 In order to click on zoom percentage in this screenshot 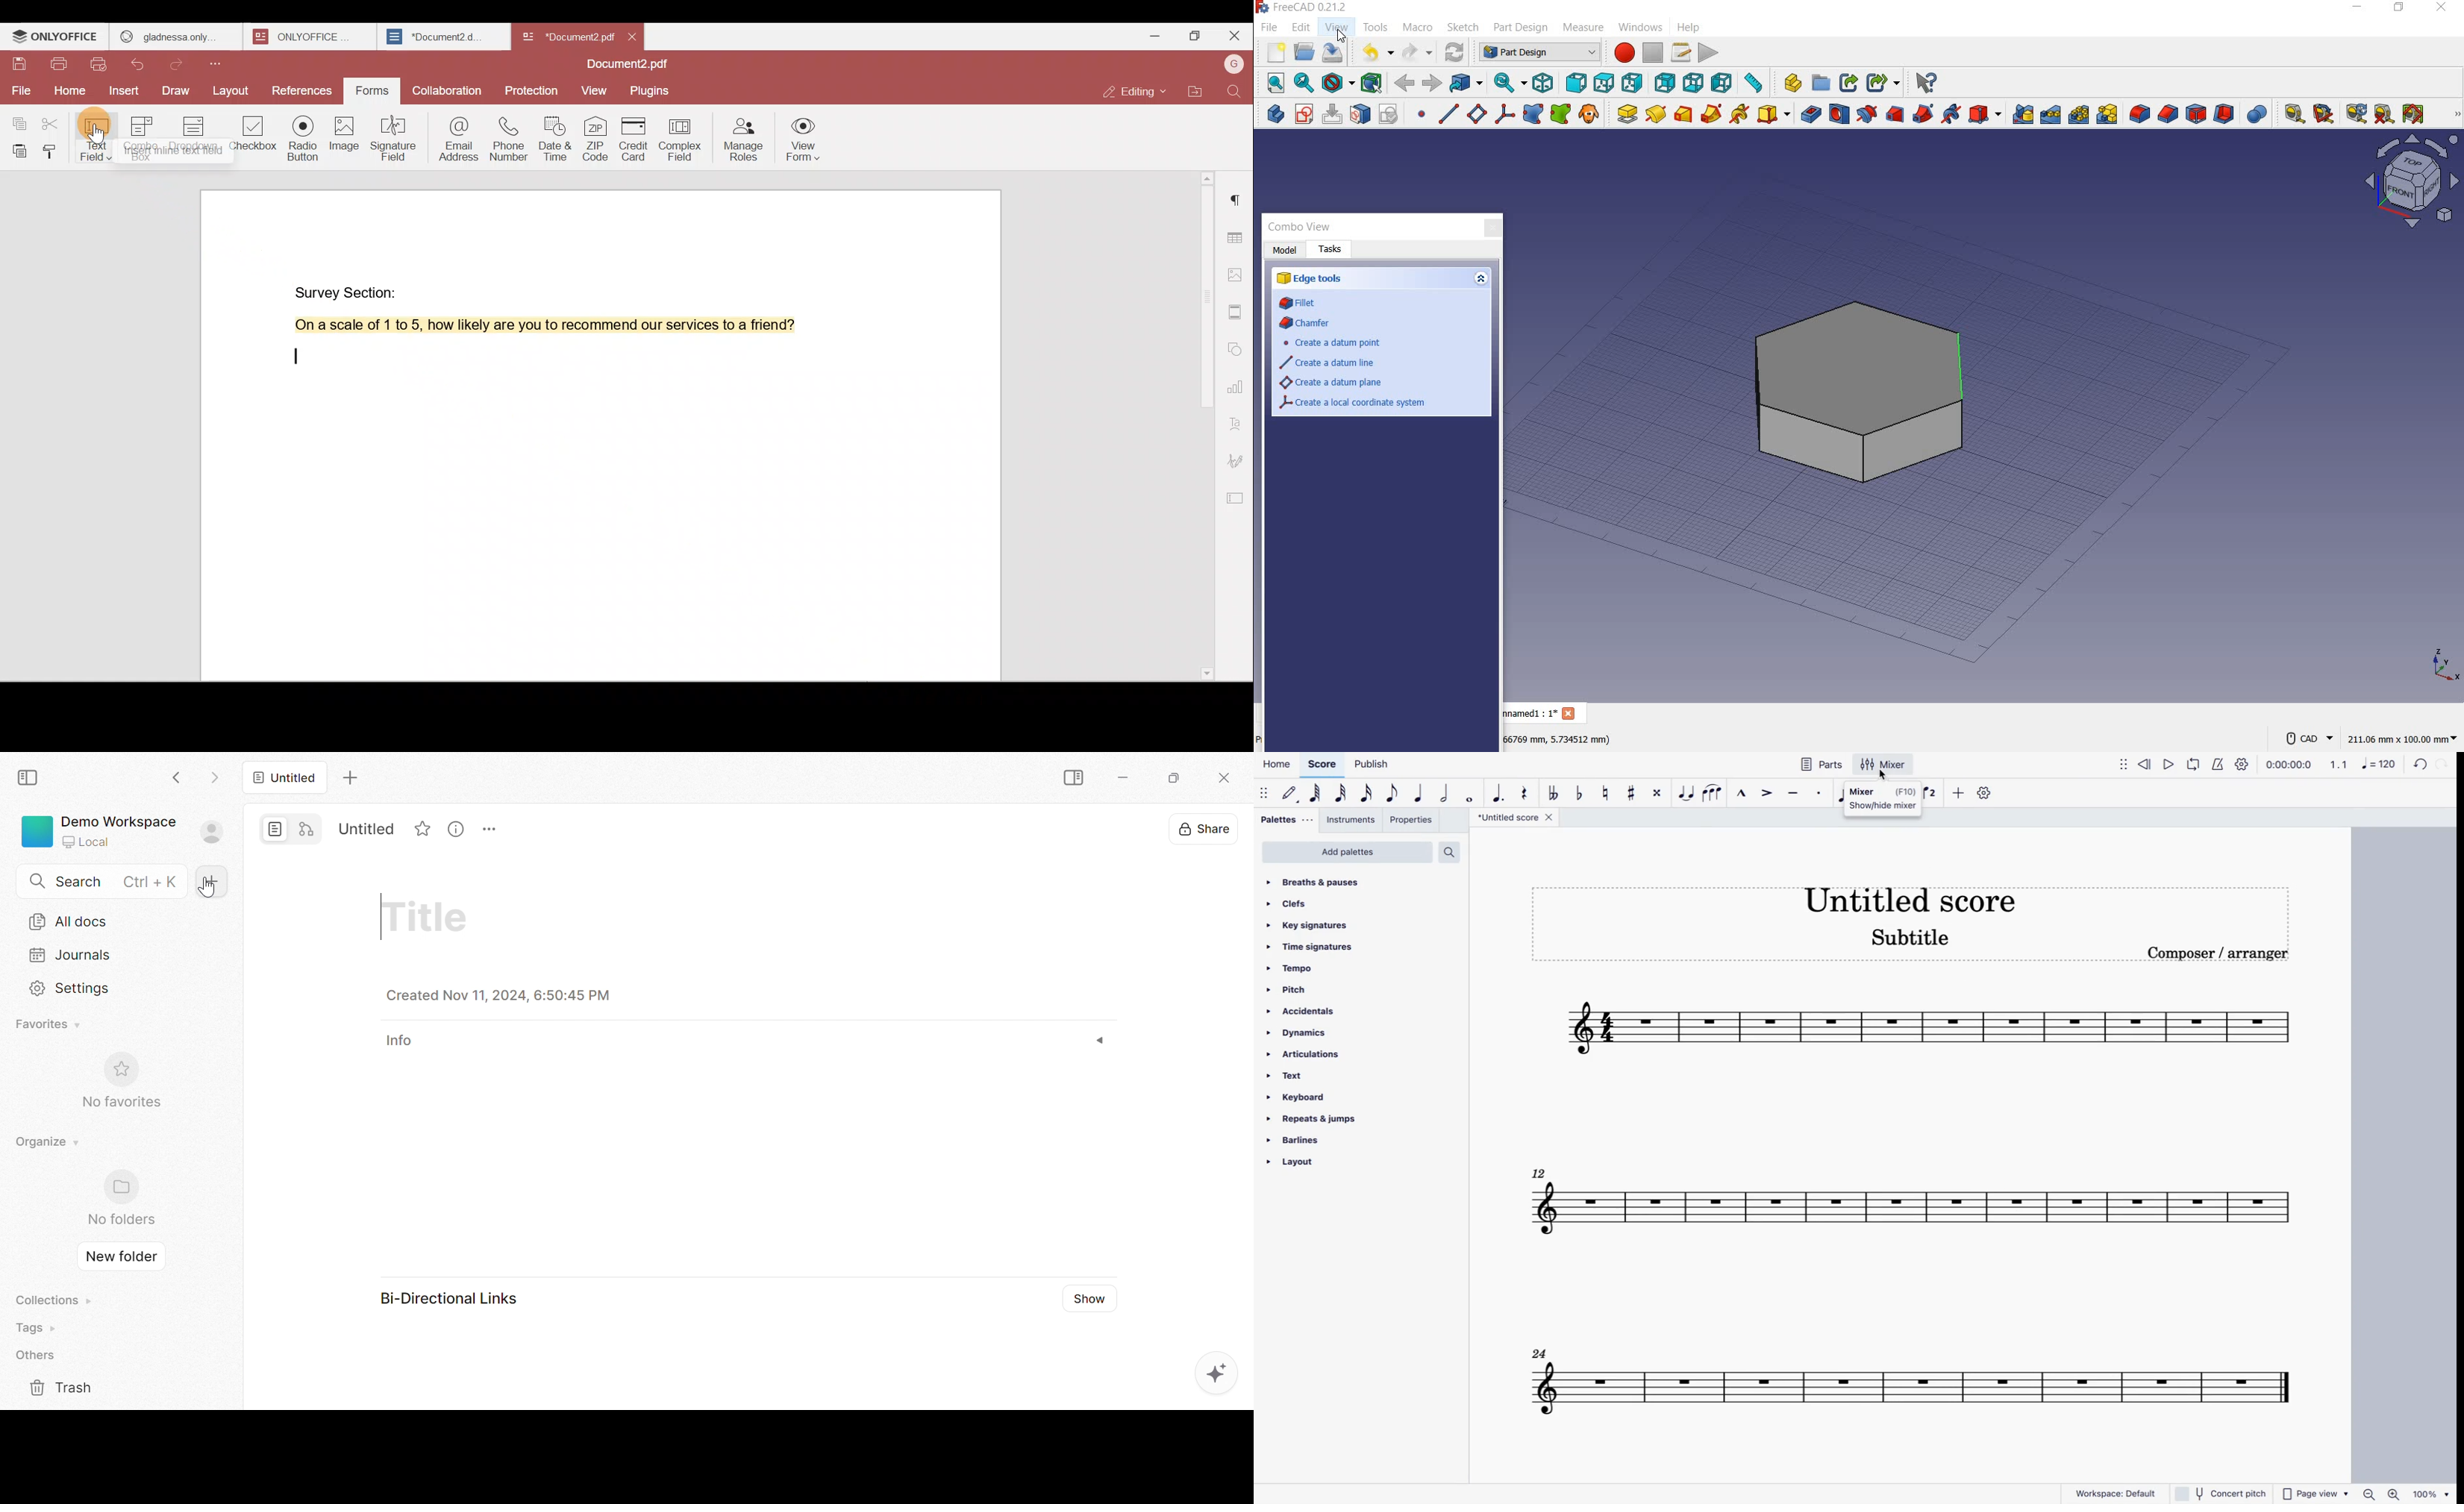, I will do `click(2433, 1491)`.